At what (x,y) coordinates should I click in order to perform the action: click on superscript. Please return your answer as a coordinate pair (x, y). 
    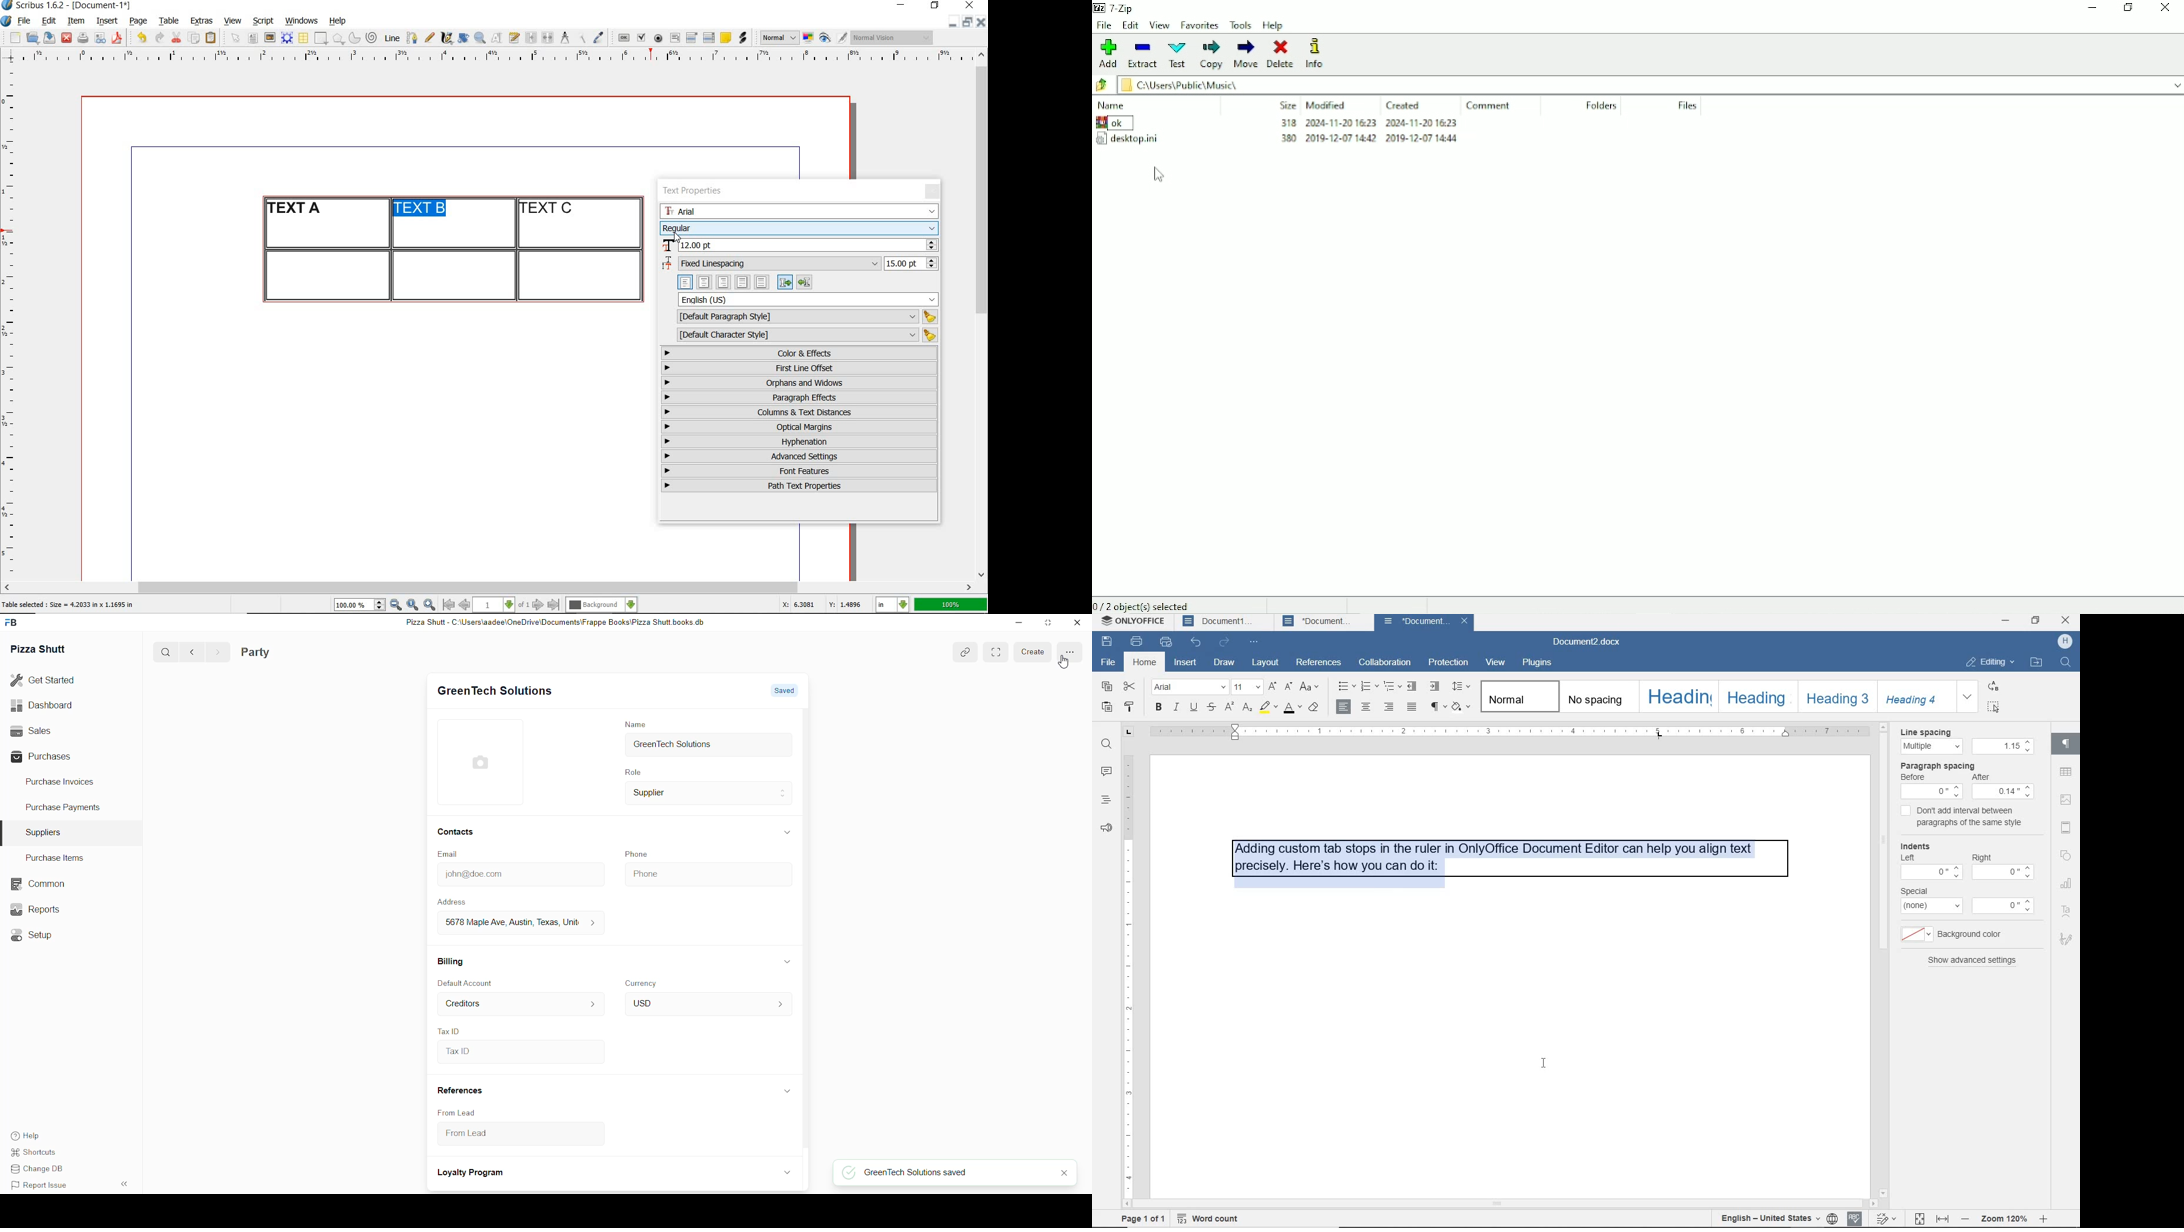
    Looking at the image, I should click on (1231, 706).